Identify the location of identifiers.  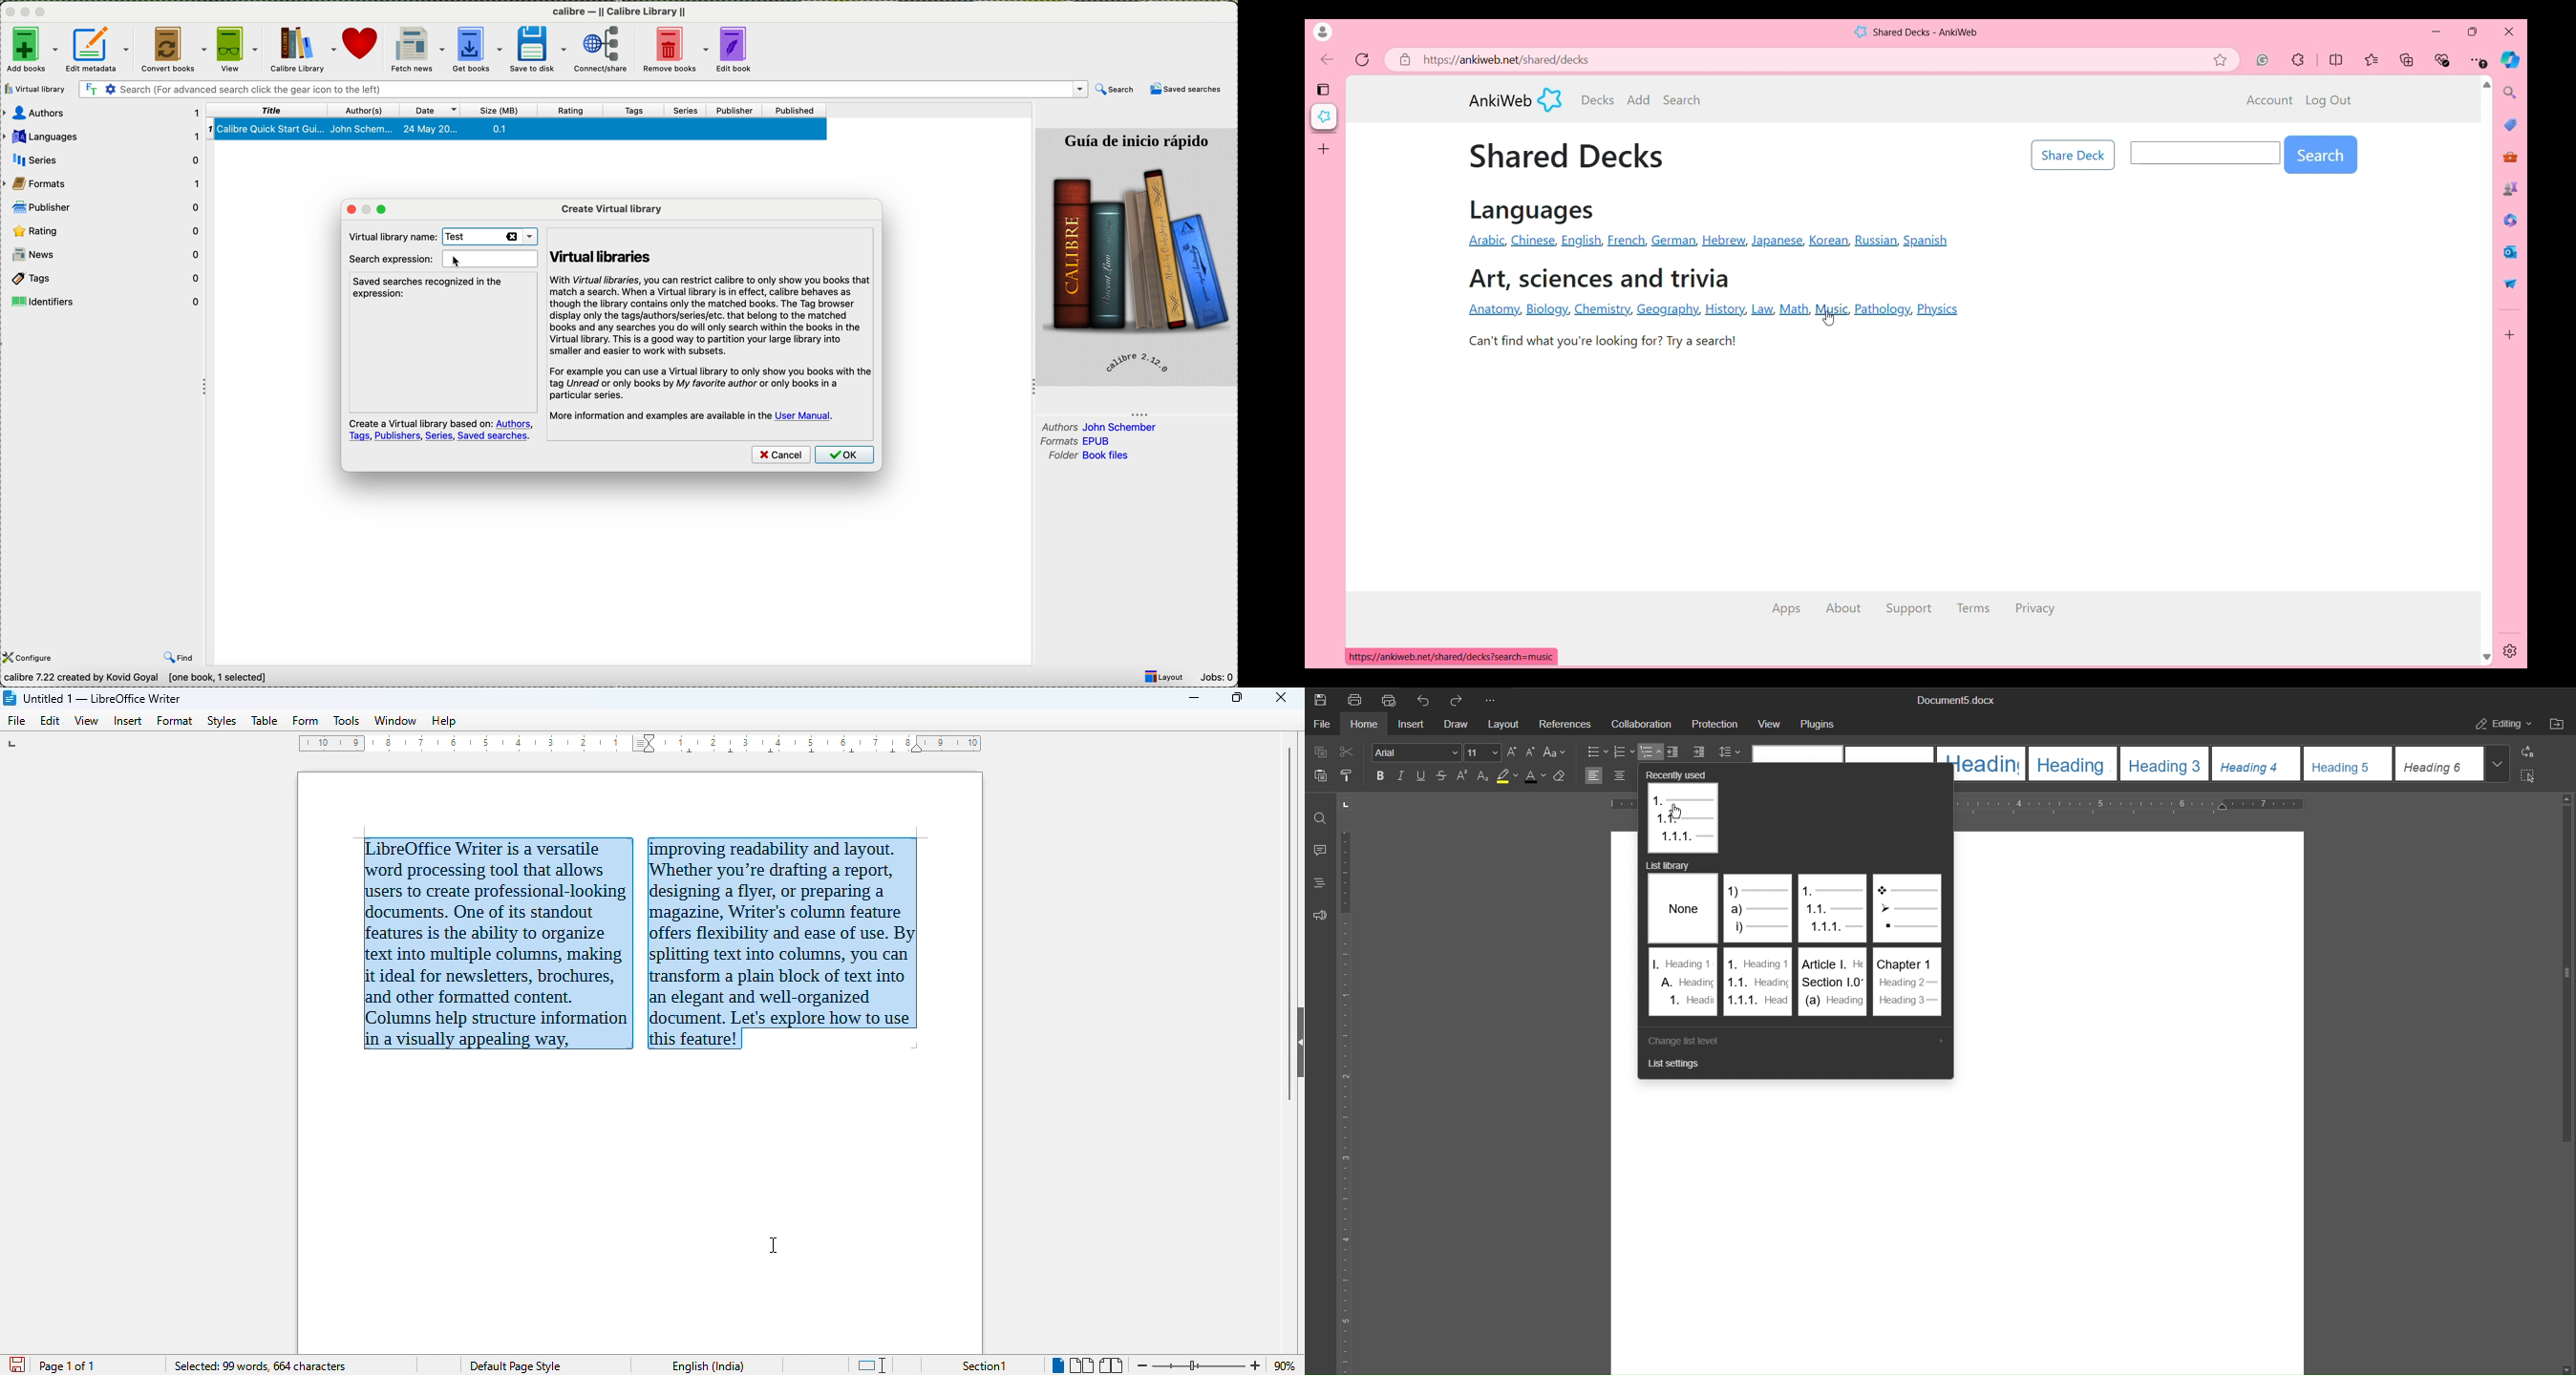
(107, 300).